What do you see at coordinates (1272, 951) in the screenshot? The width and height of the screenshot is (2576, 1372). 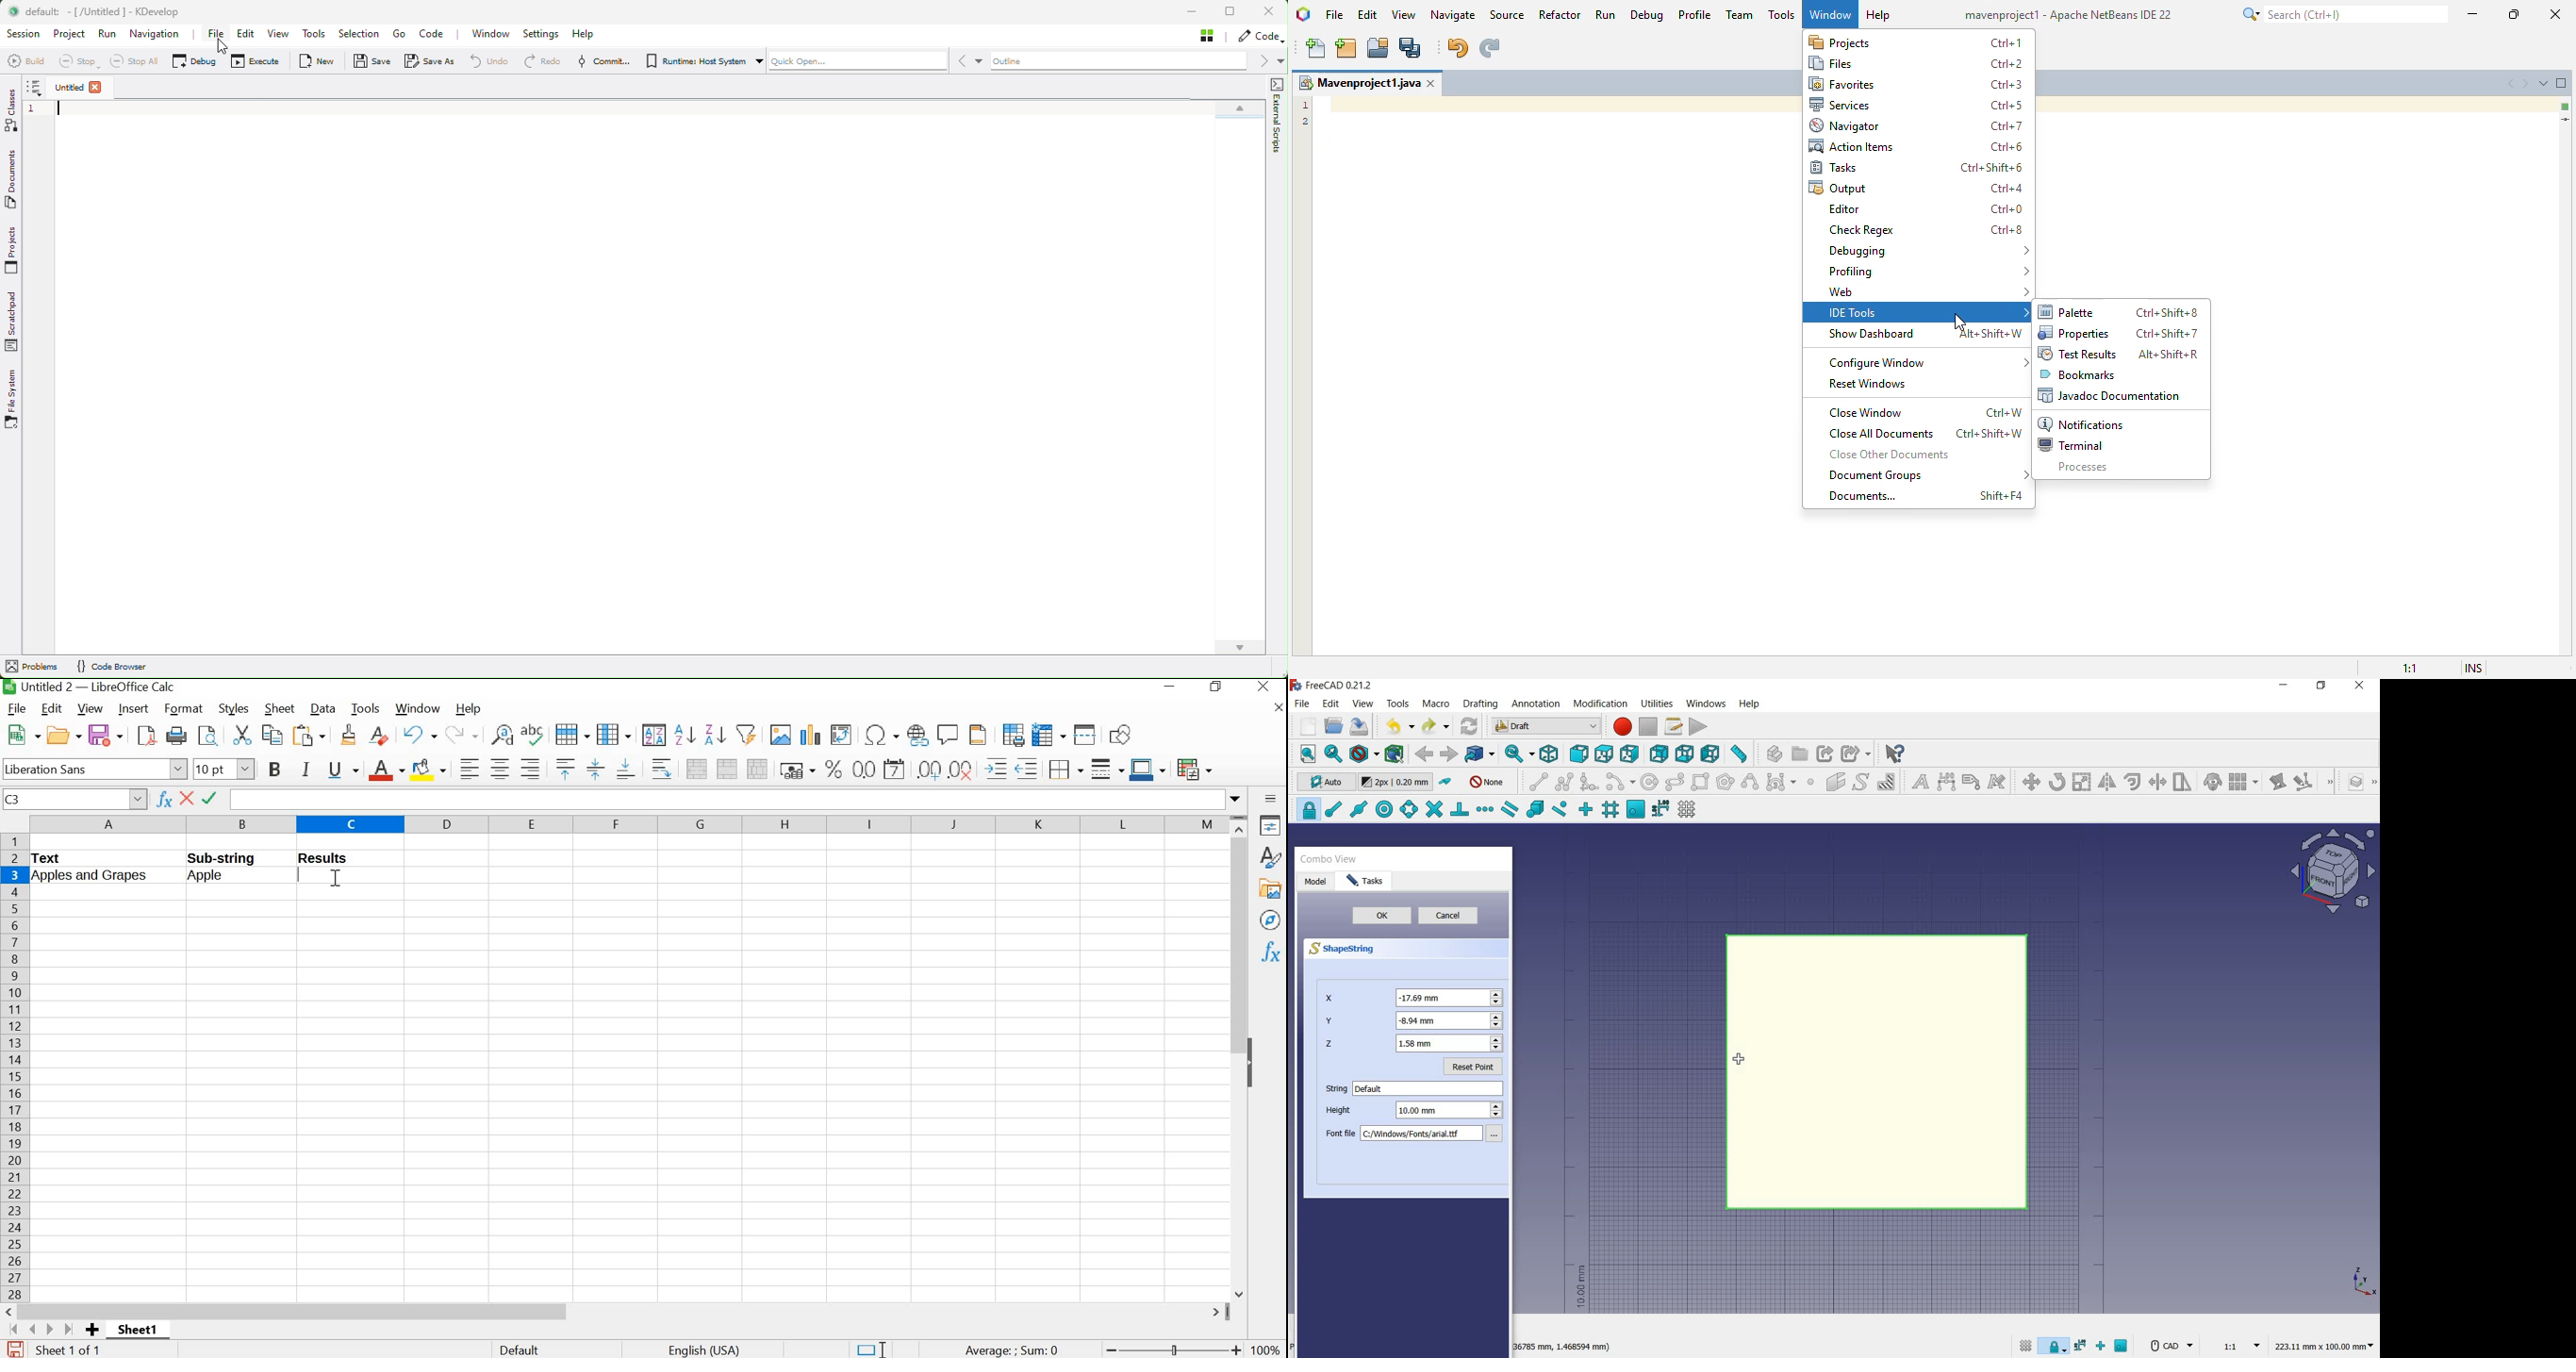 I see `functions` at bounding box center [1272, 951].